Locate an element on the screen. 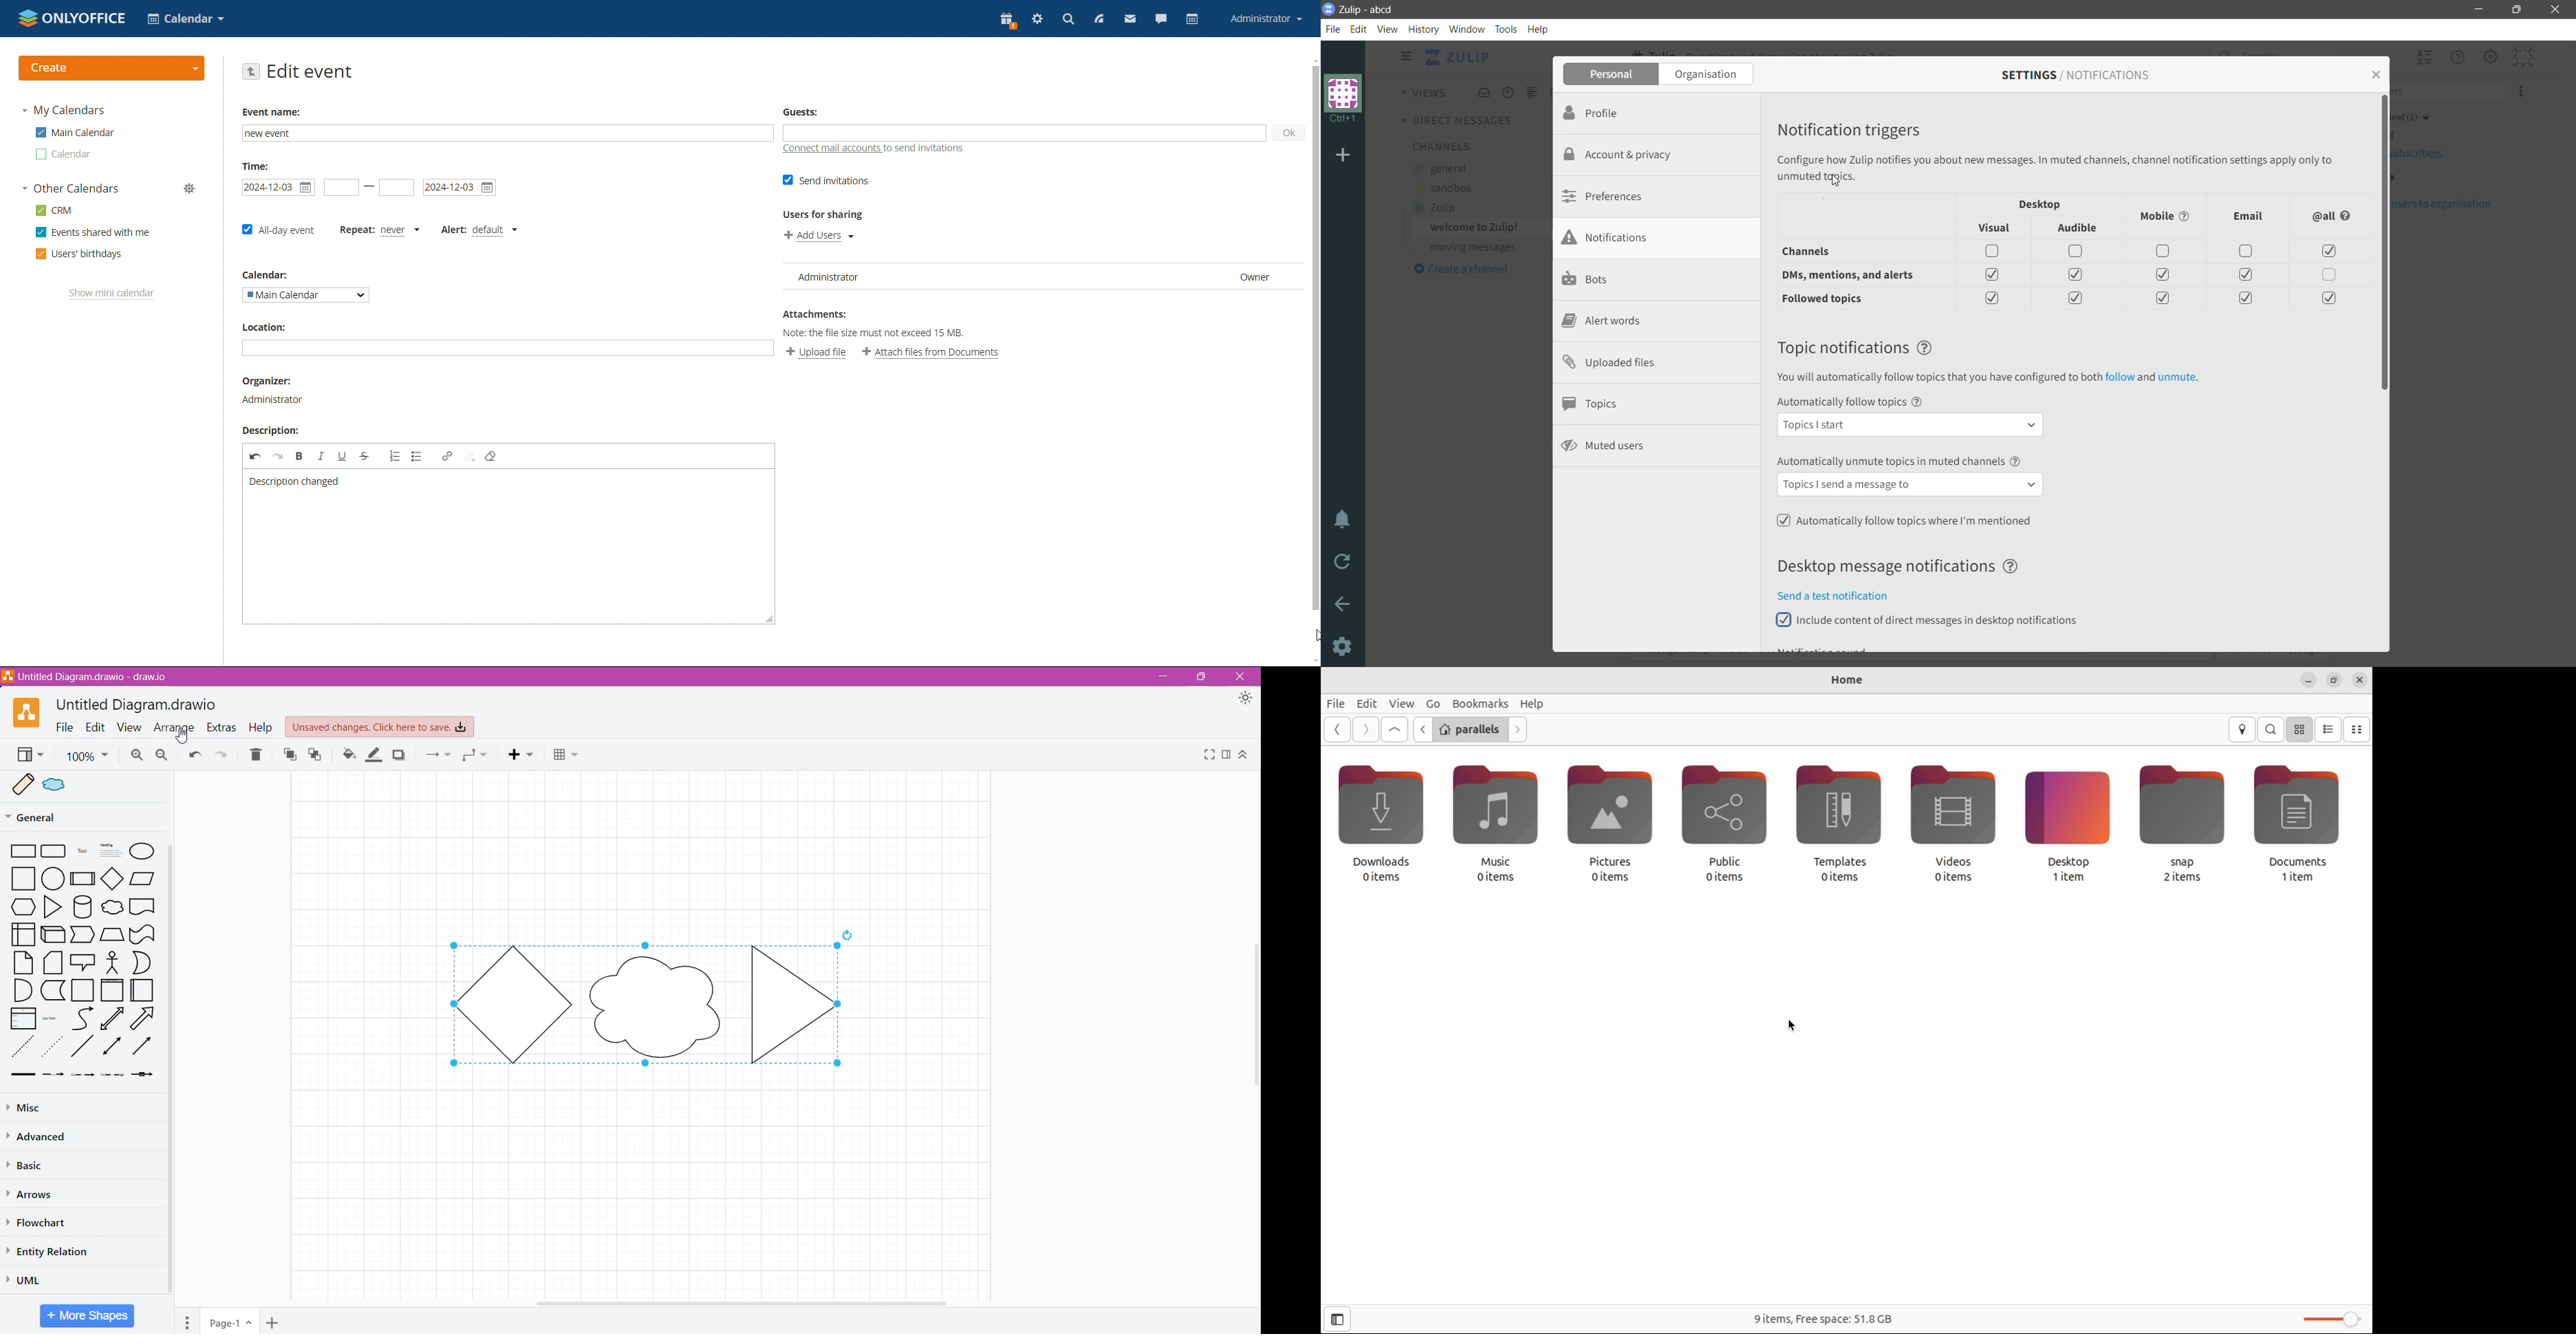  mobile is located at coordinates (2168, 216).